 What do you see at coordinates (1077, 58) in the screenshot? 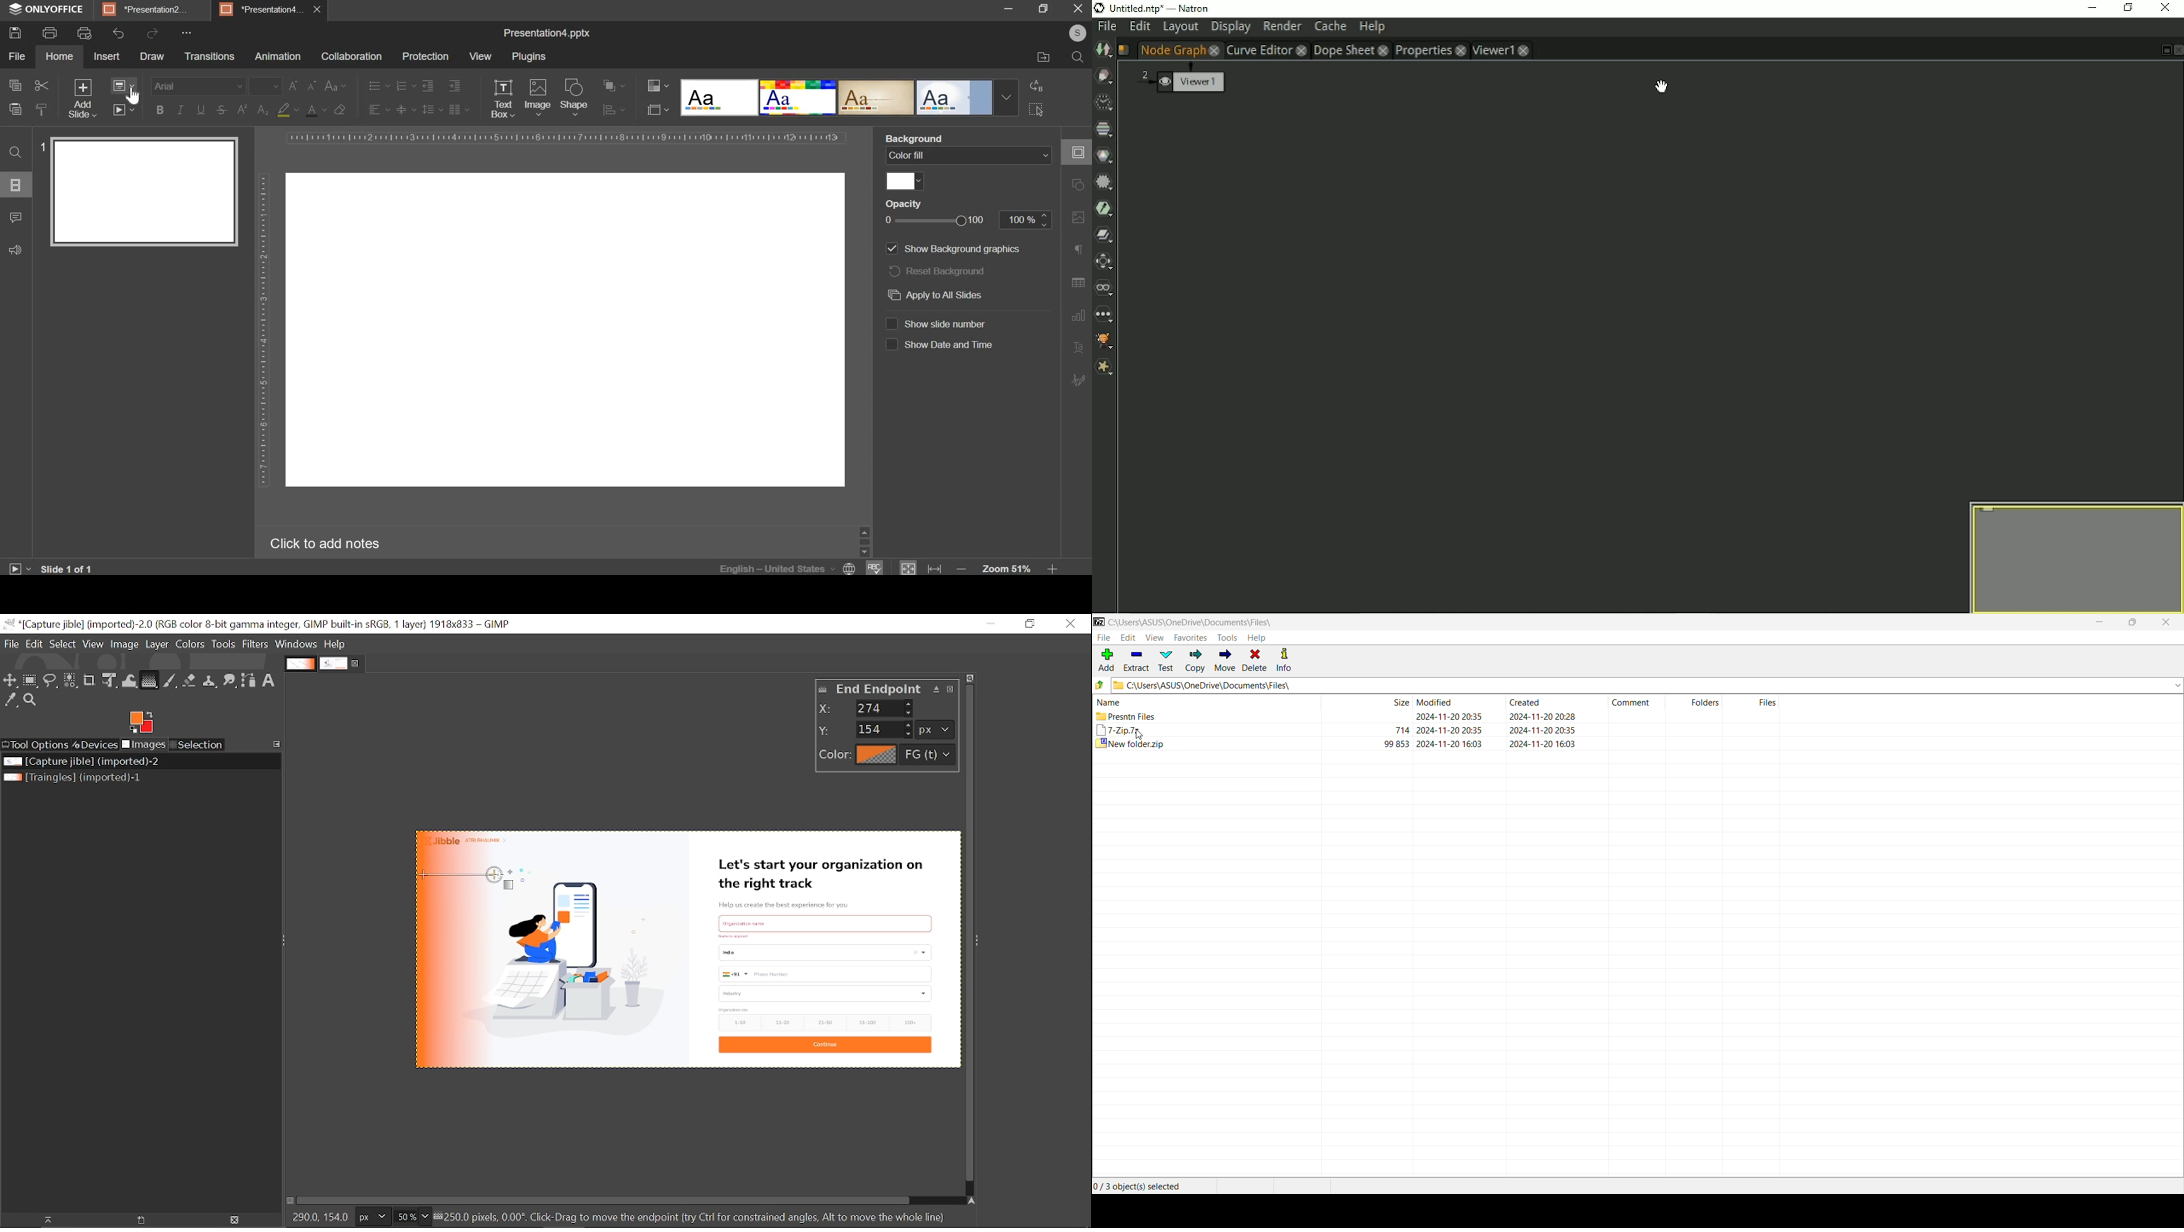
I see `search` at bounding box center [1077, 58].